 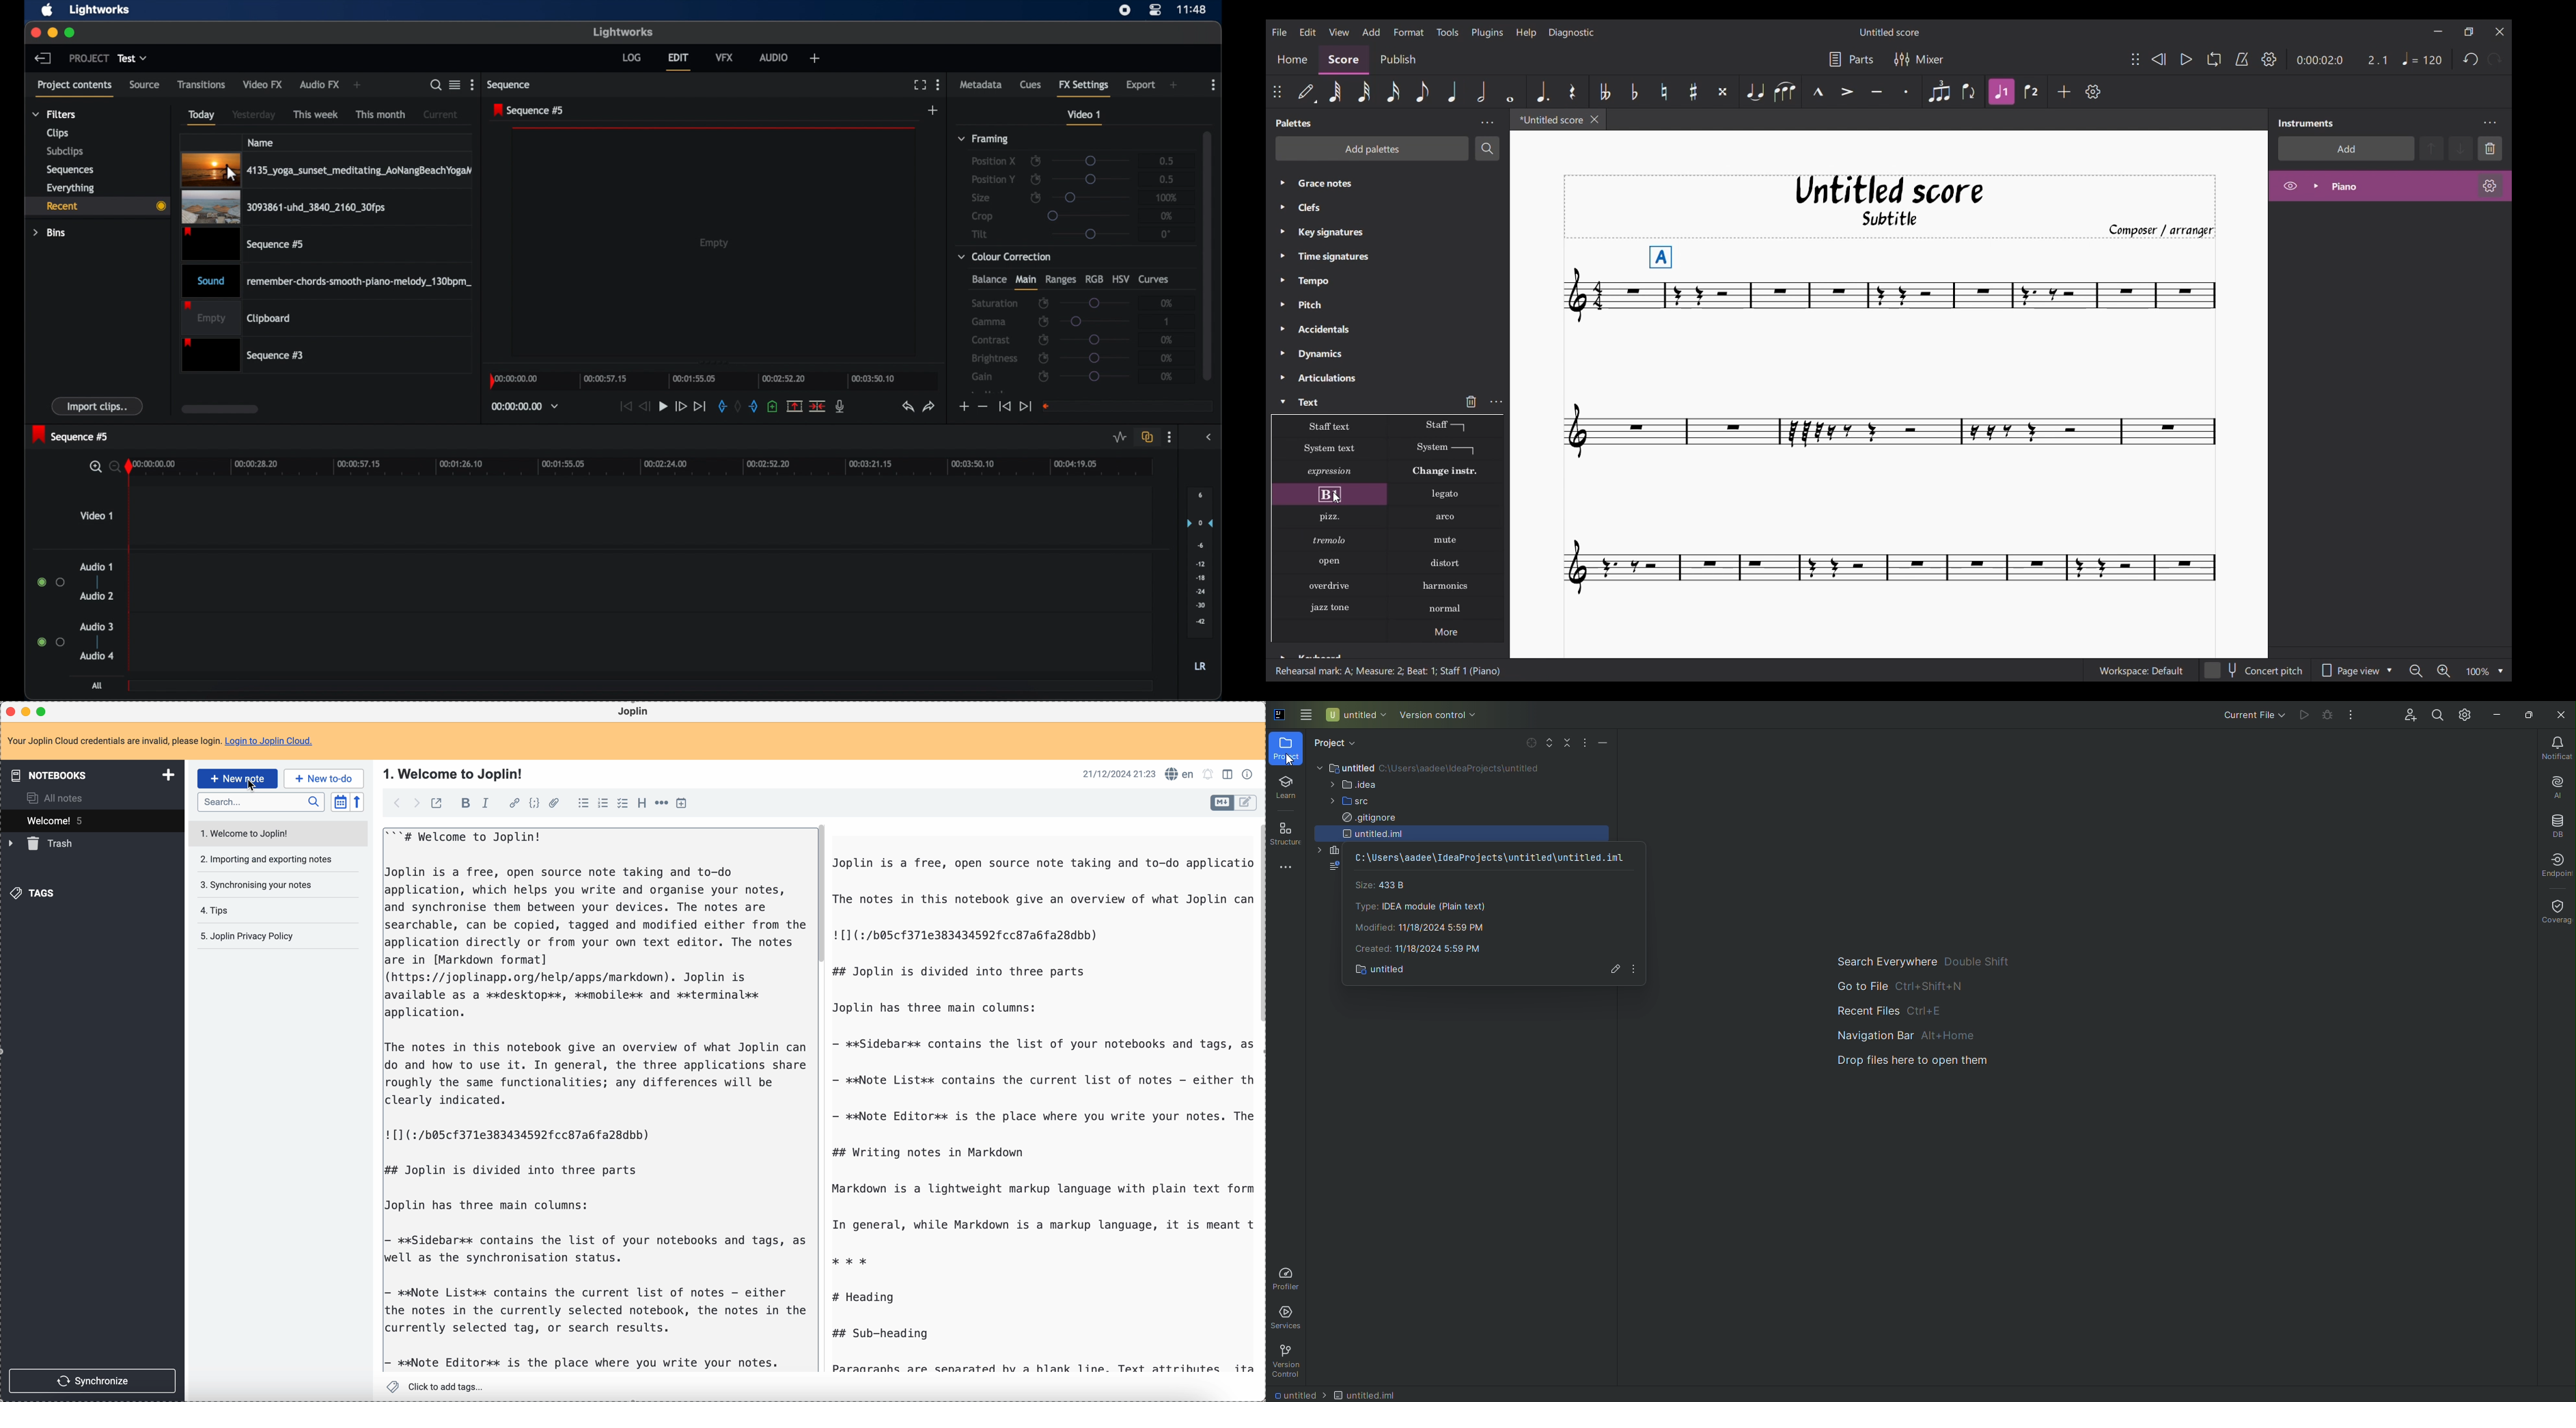 I want to click on importing and exporting your notes, so click(x=265, y=859).